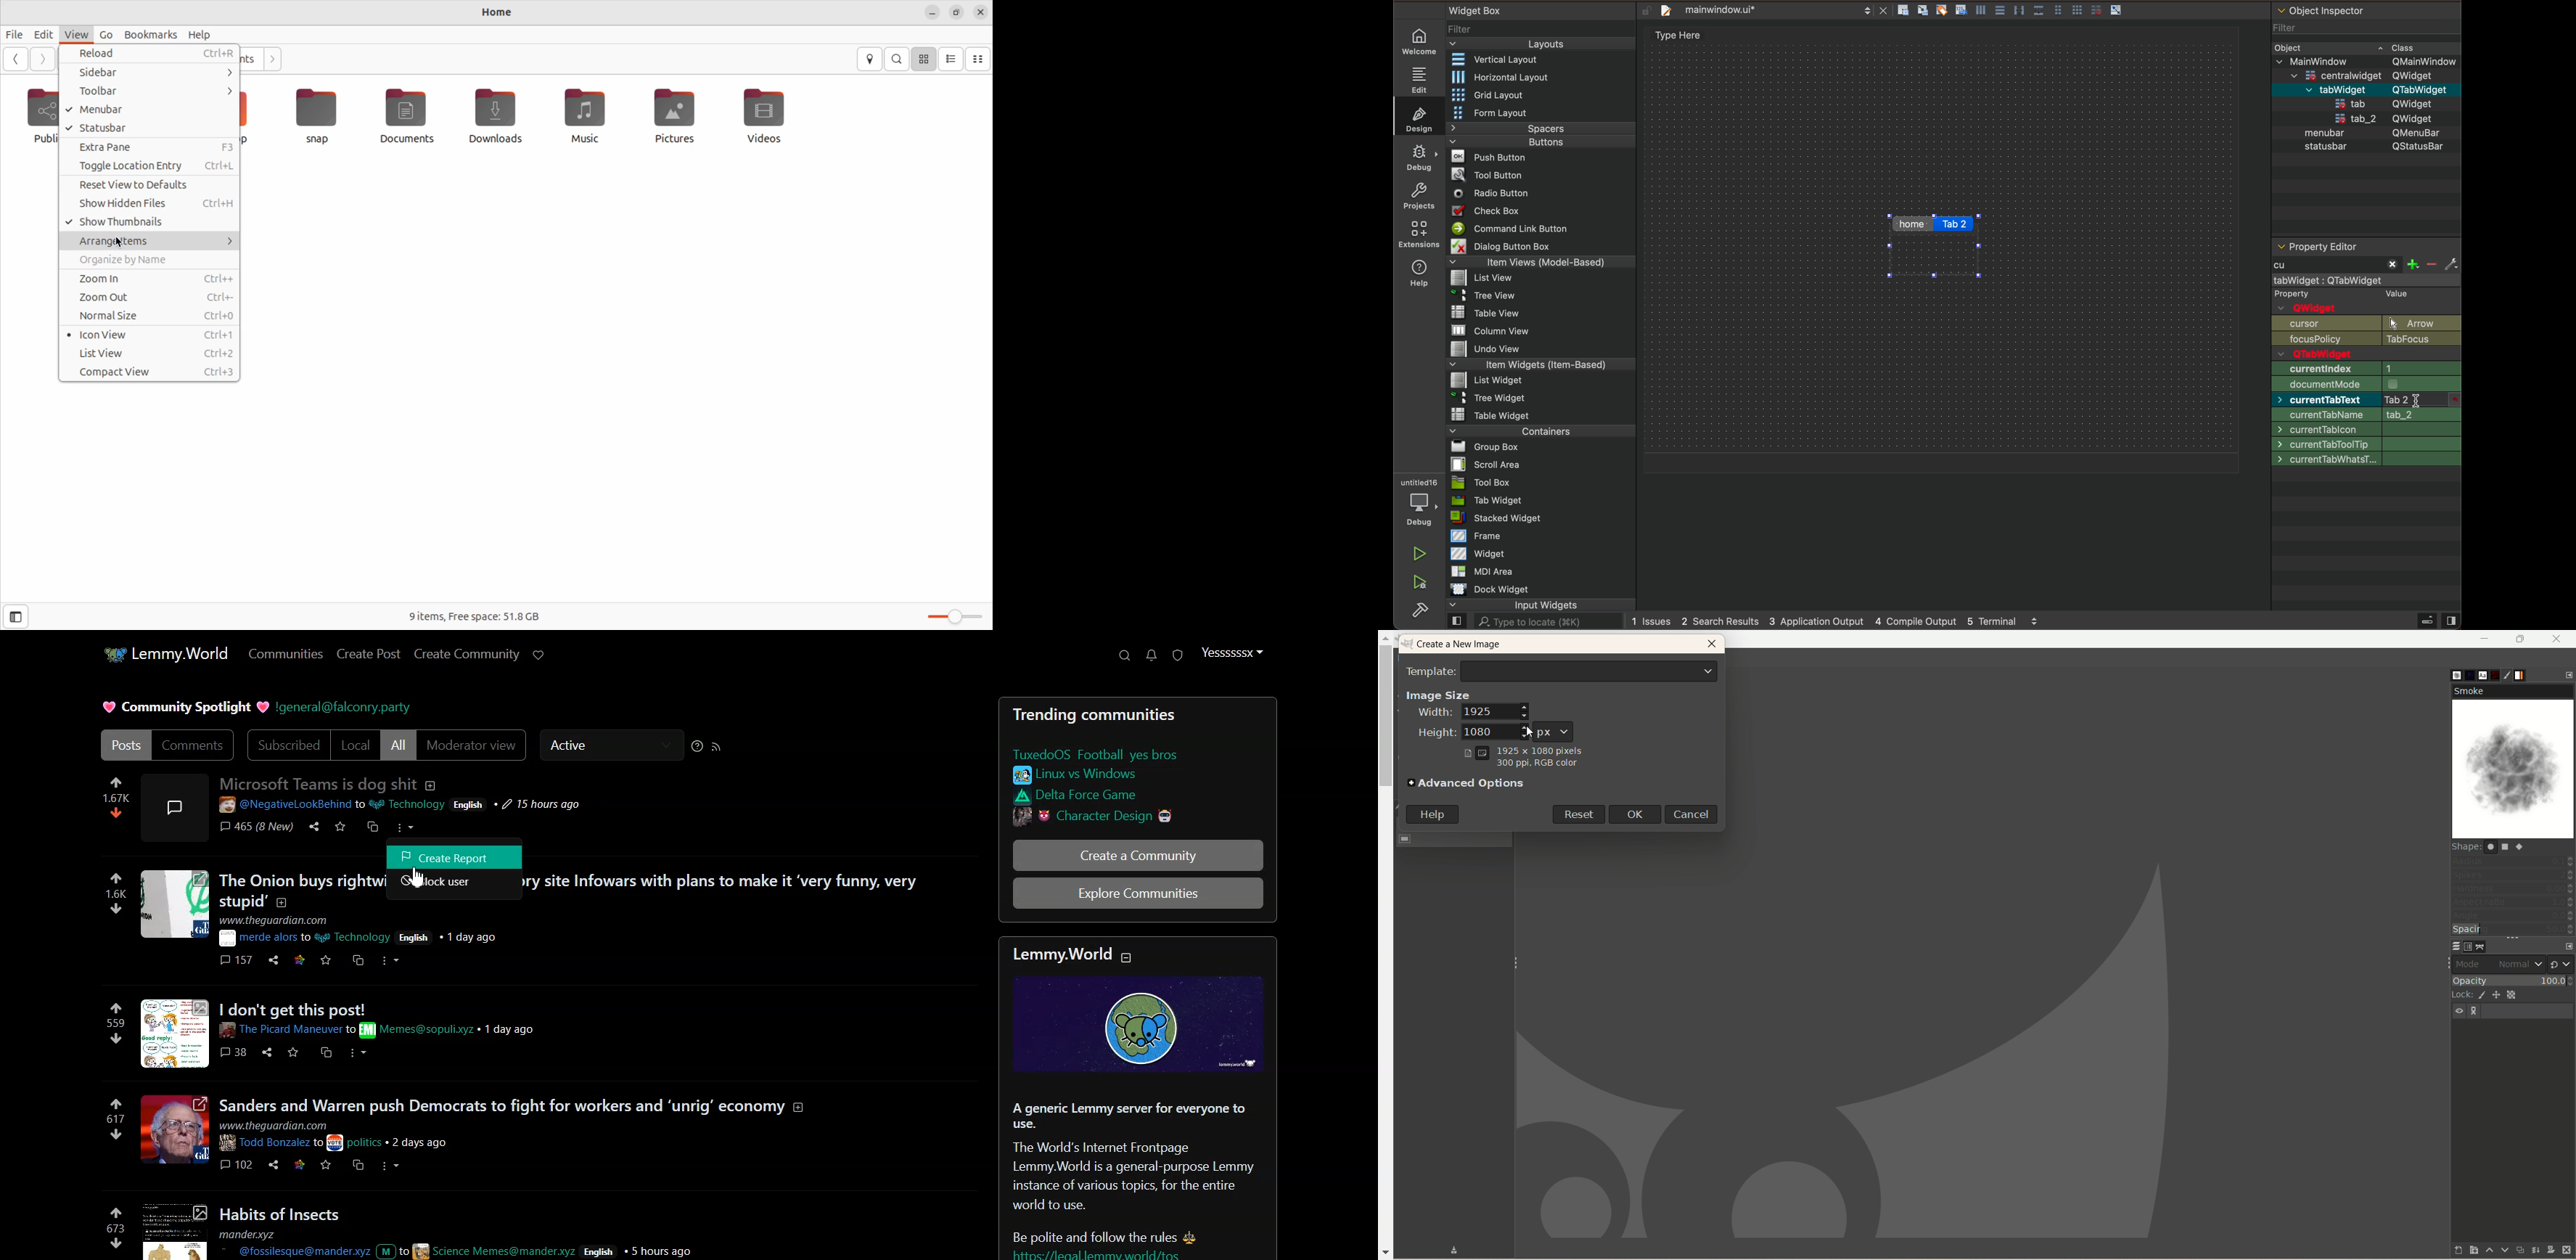 The image size is (2576, 1260). What do you see at coordinates (148, 334) in the screenshot?
I see `icon view` at bounding box center [148, 334].